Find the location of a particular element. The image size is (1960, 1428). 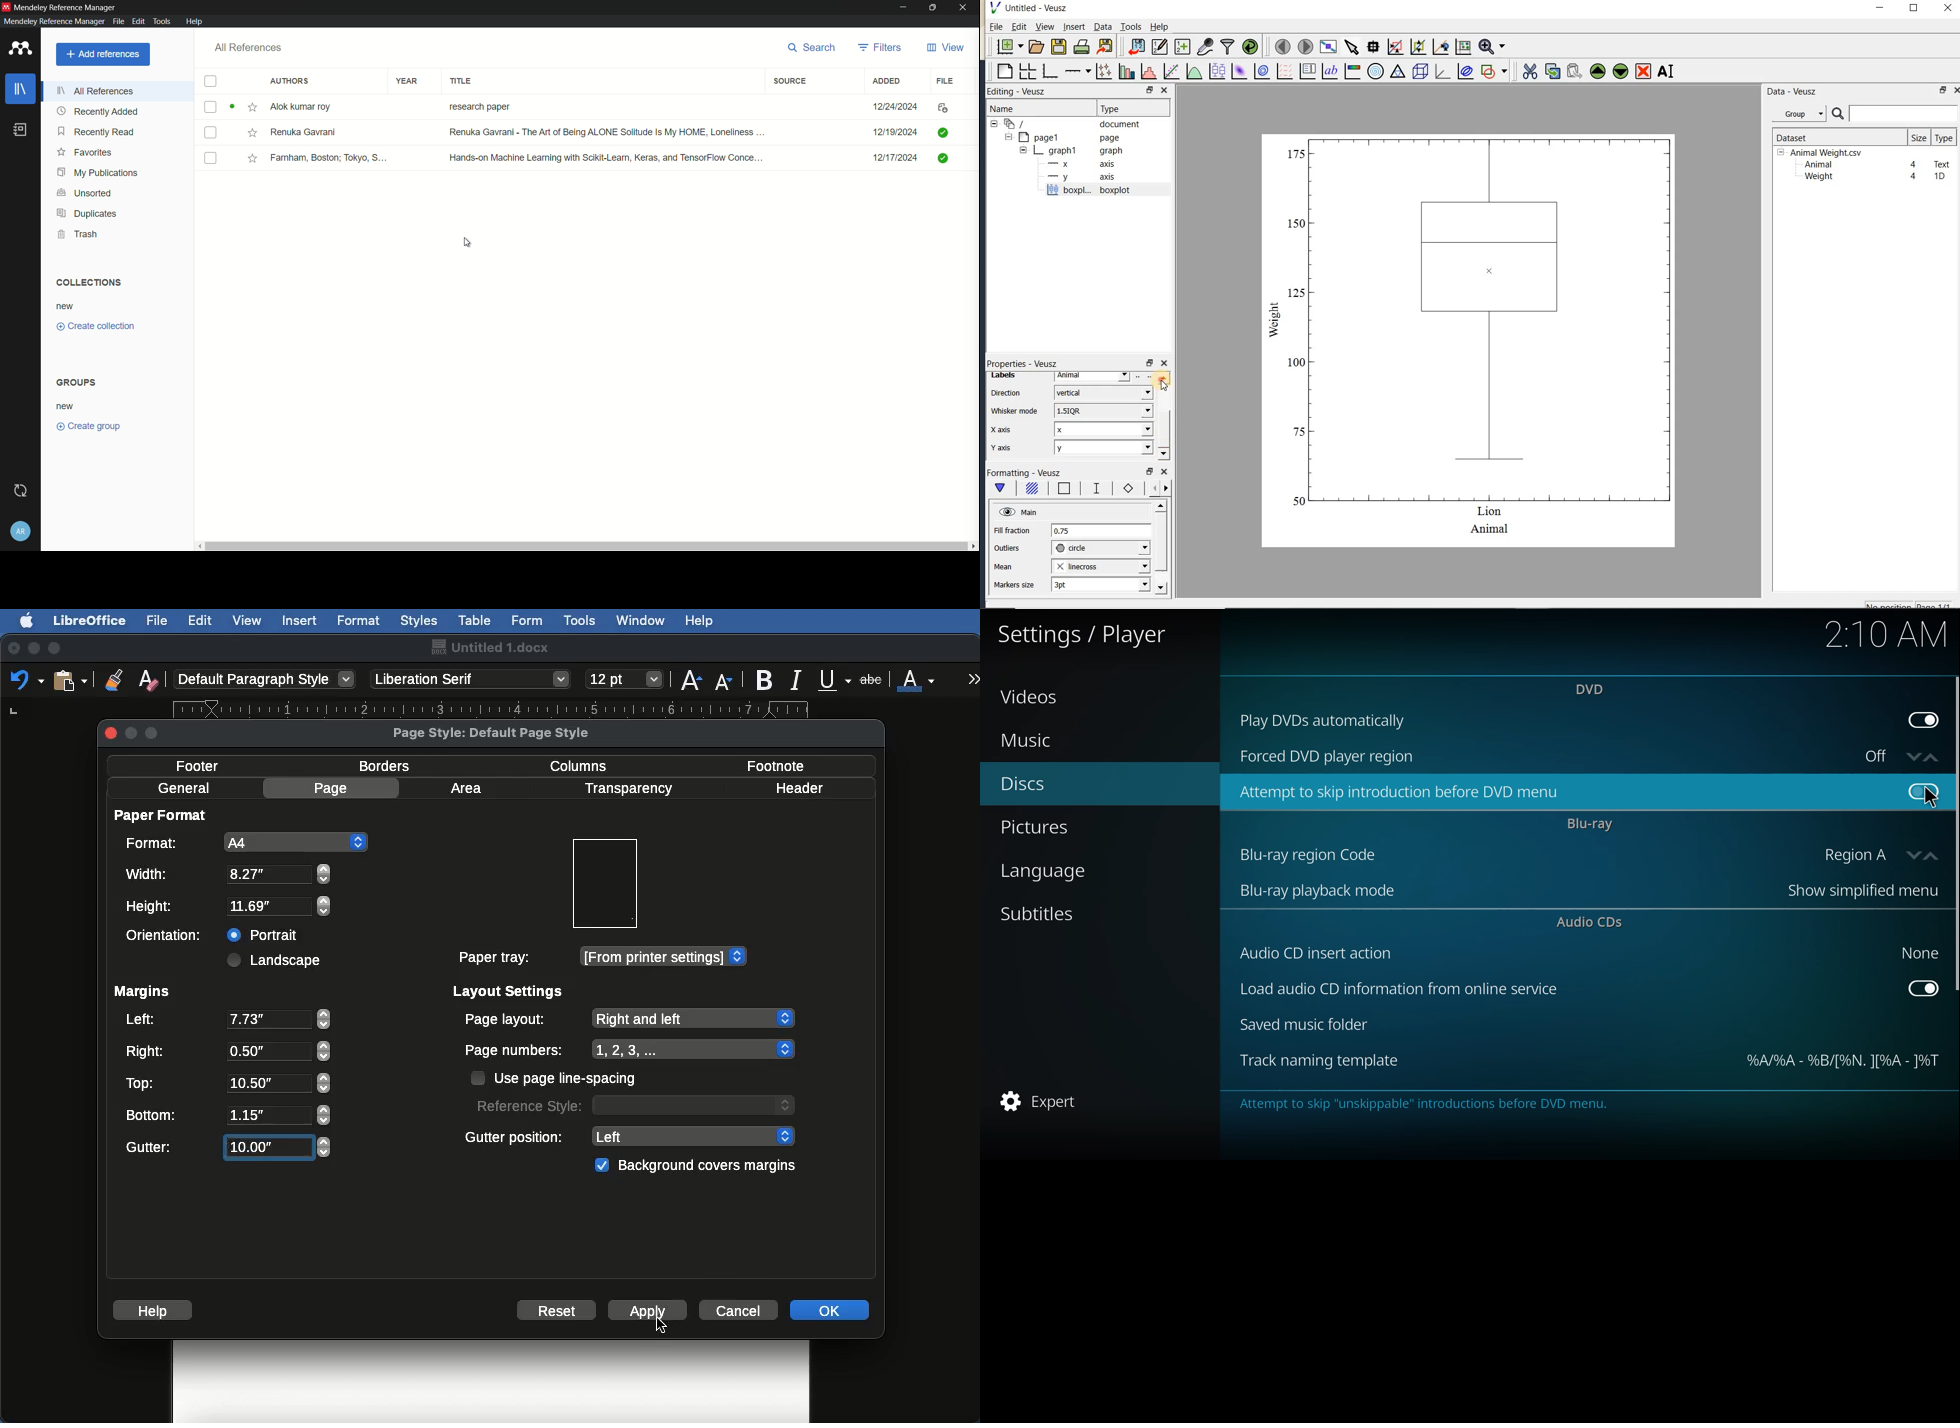

Strikethrough  is located at coordinates (873, 678).